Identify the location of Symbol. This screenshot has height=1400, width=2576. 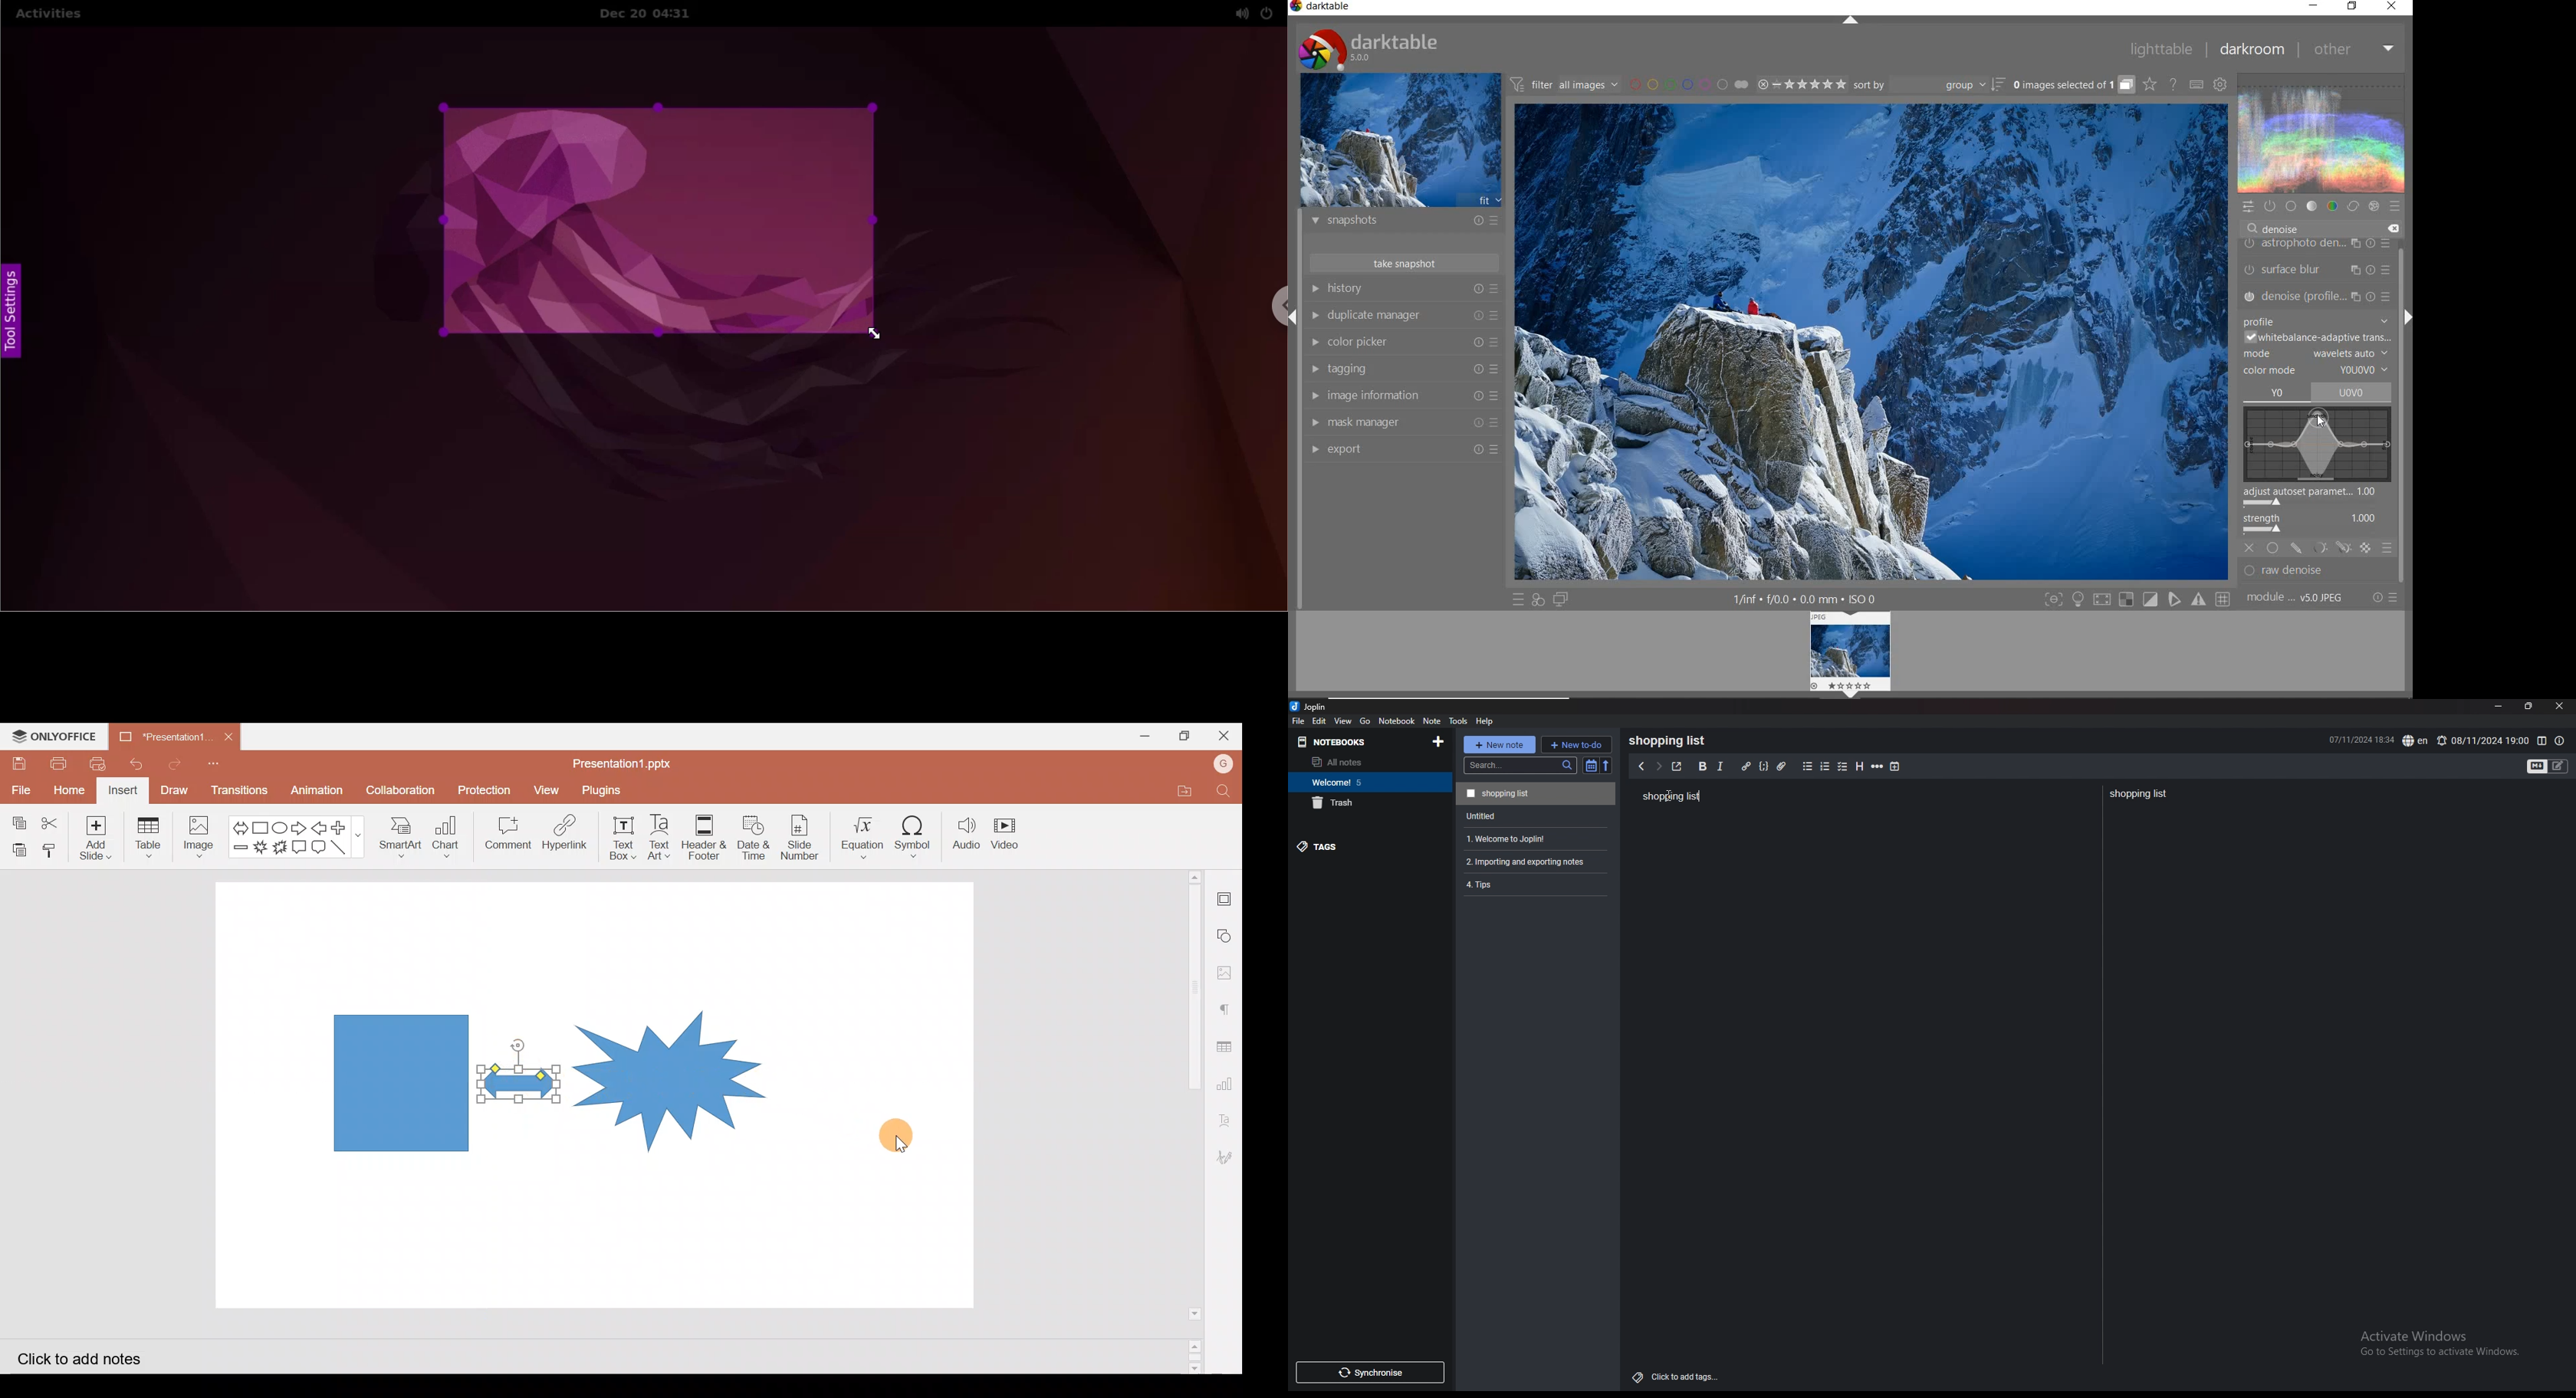
(917, 836).